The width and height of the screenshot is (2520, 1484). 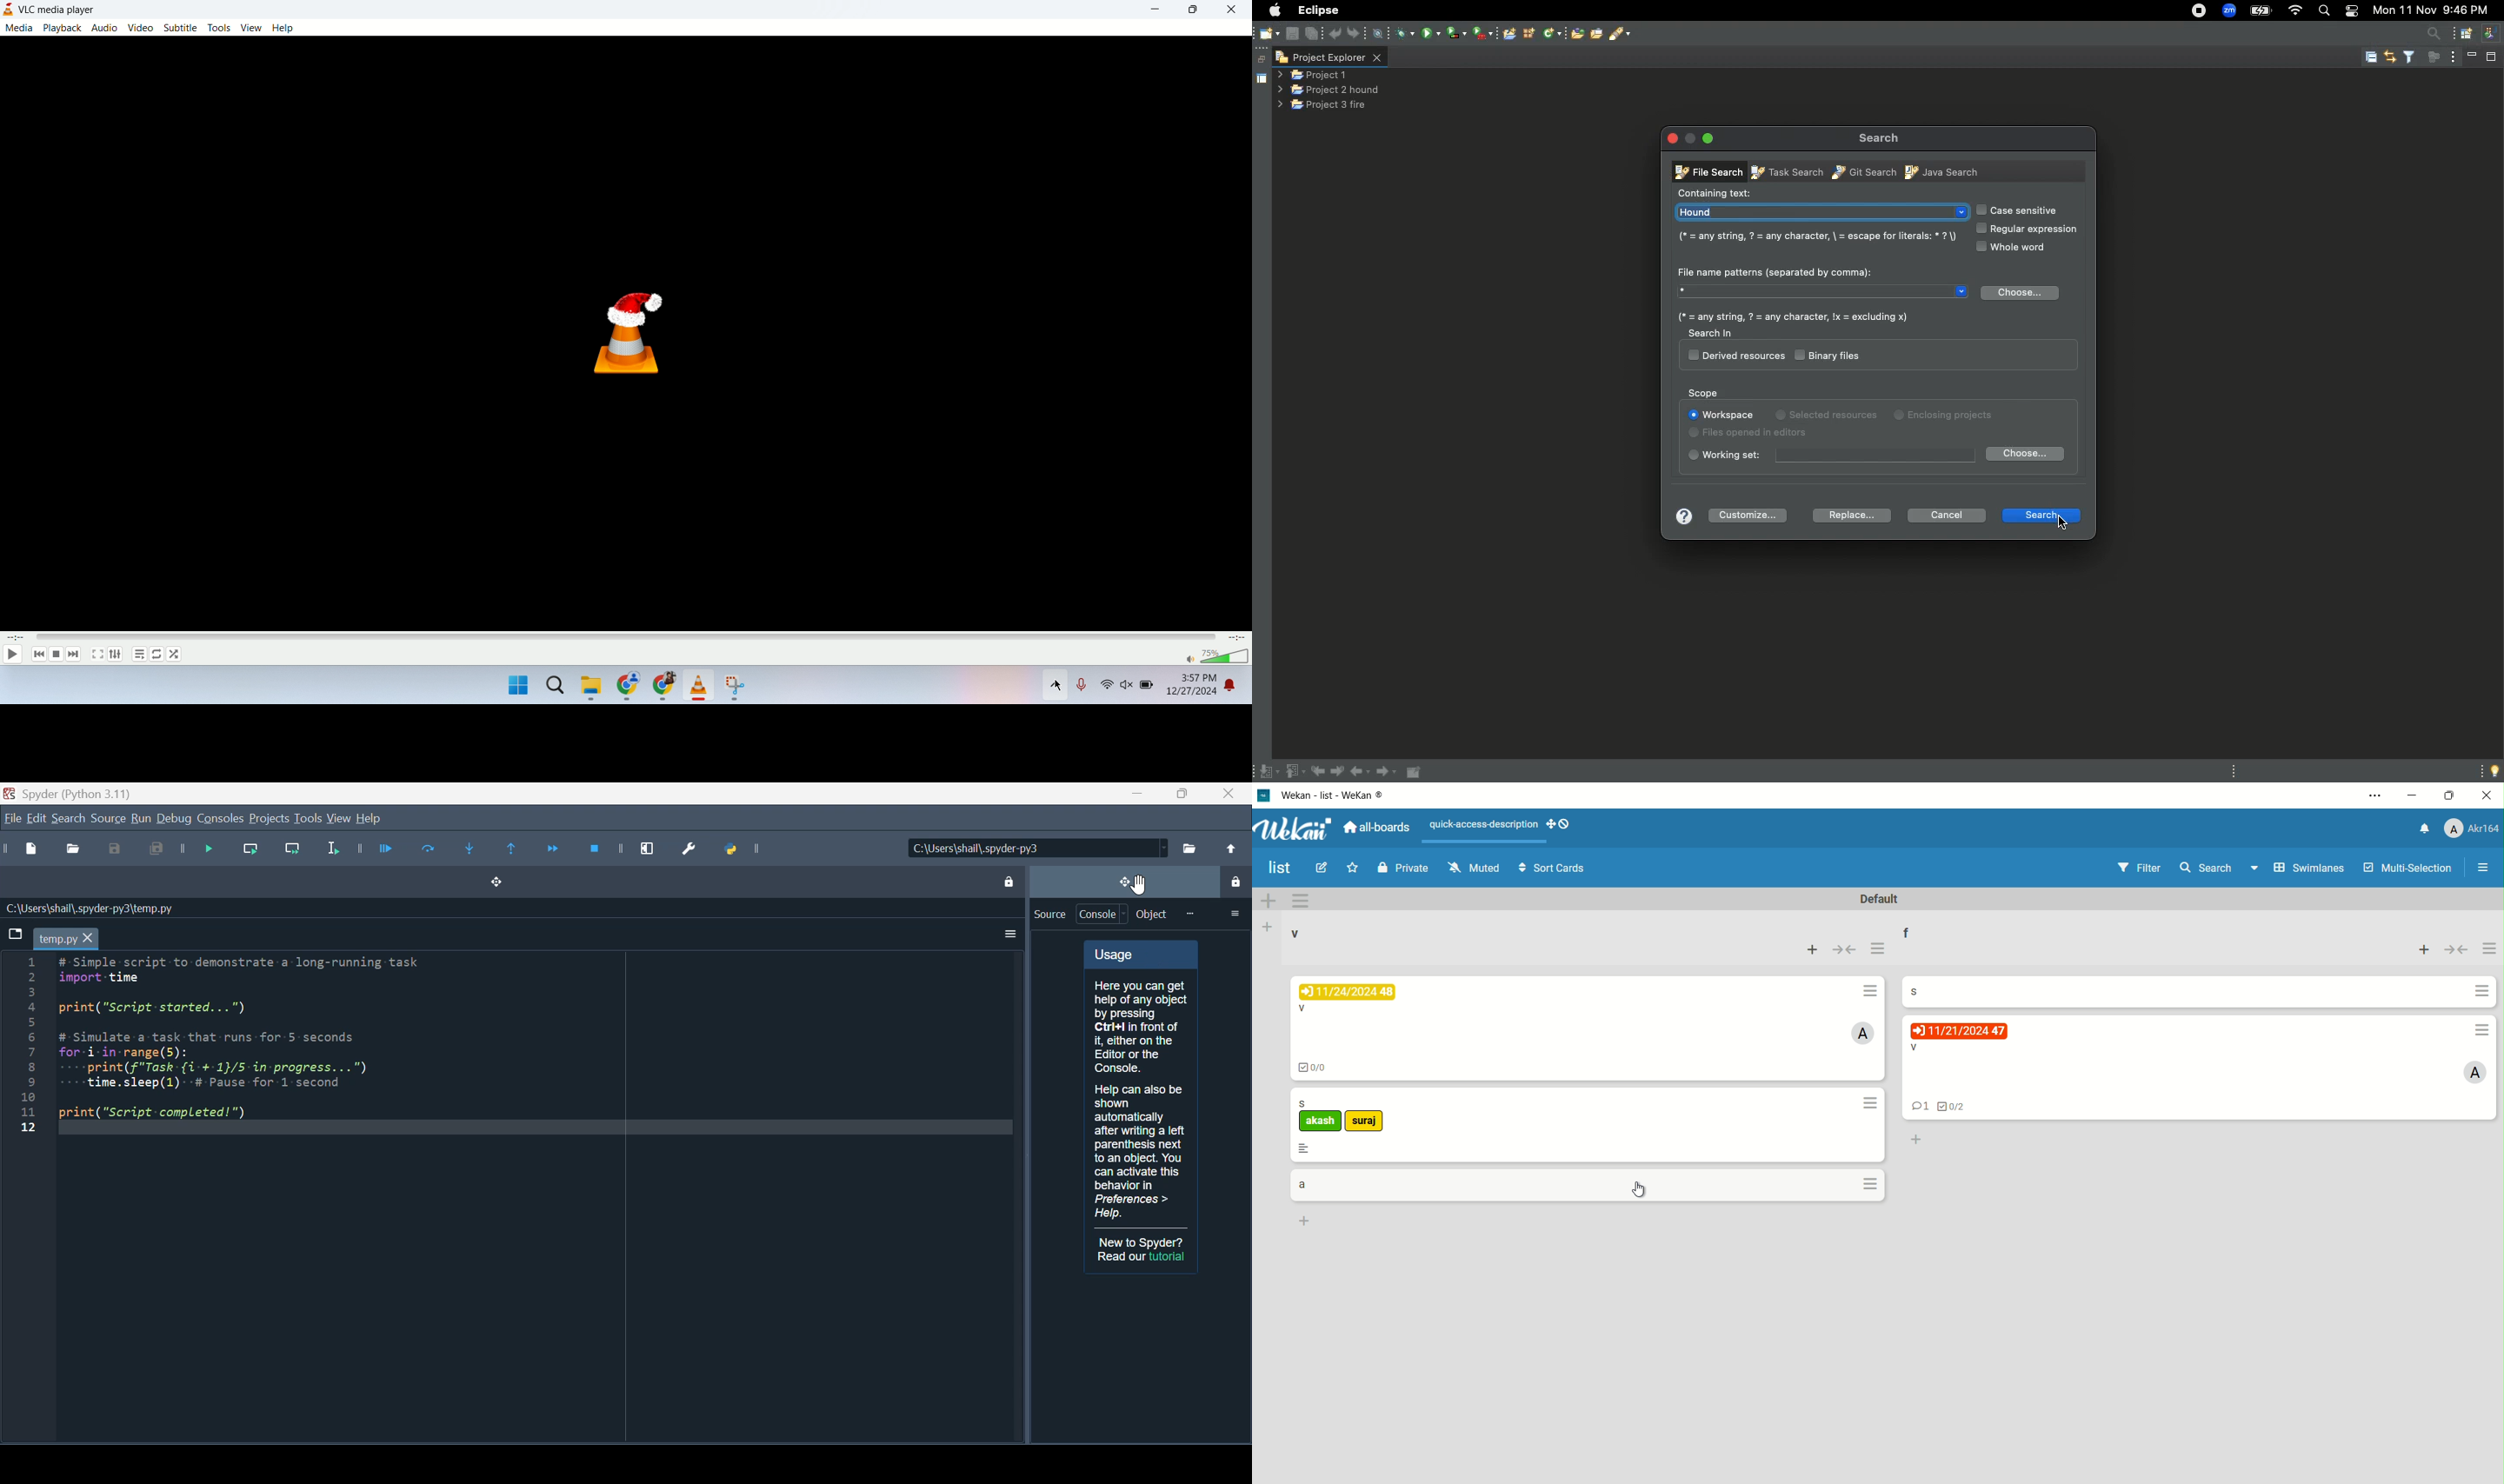 What do you see at coordinates (1406, 33) in the screenshot?
I see `debug` at bounding box center [1406, 33].